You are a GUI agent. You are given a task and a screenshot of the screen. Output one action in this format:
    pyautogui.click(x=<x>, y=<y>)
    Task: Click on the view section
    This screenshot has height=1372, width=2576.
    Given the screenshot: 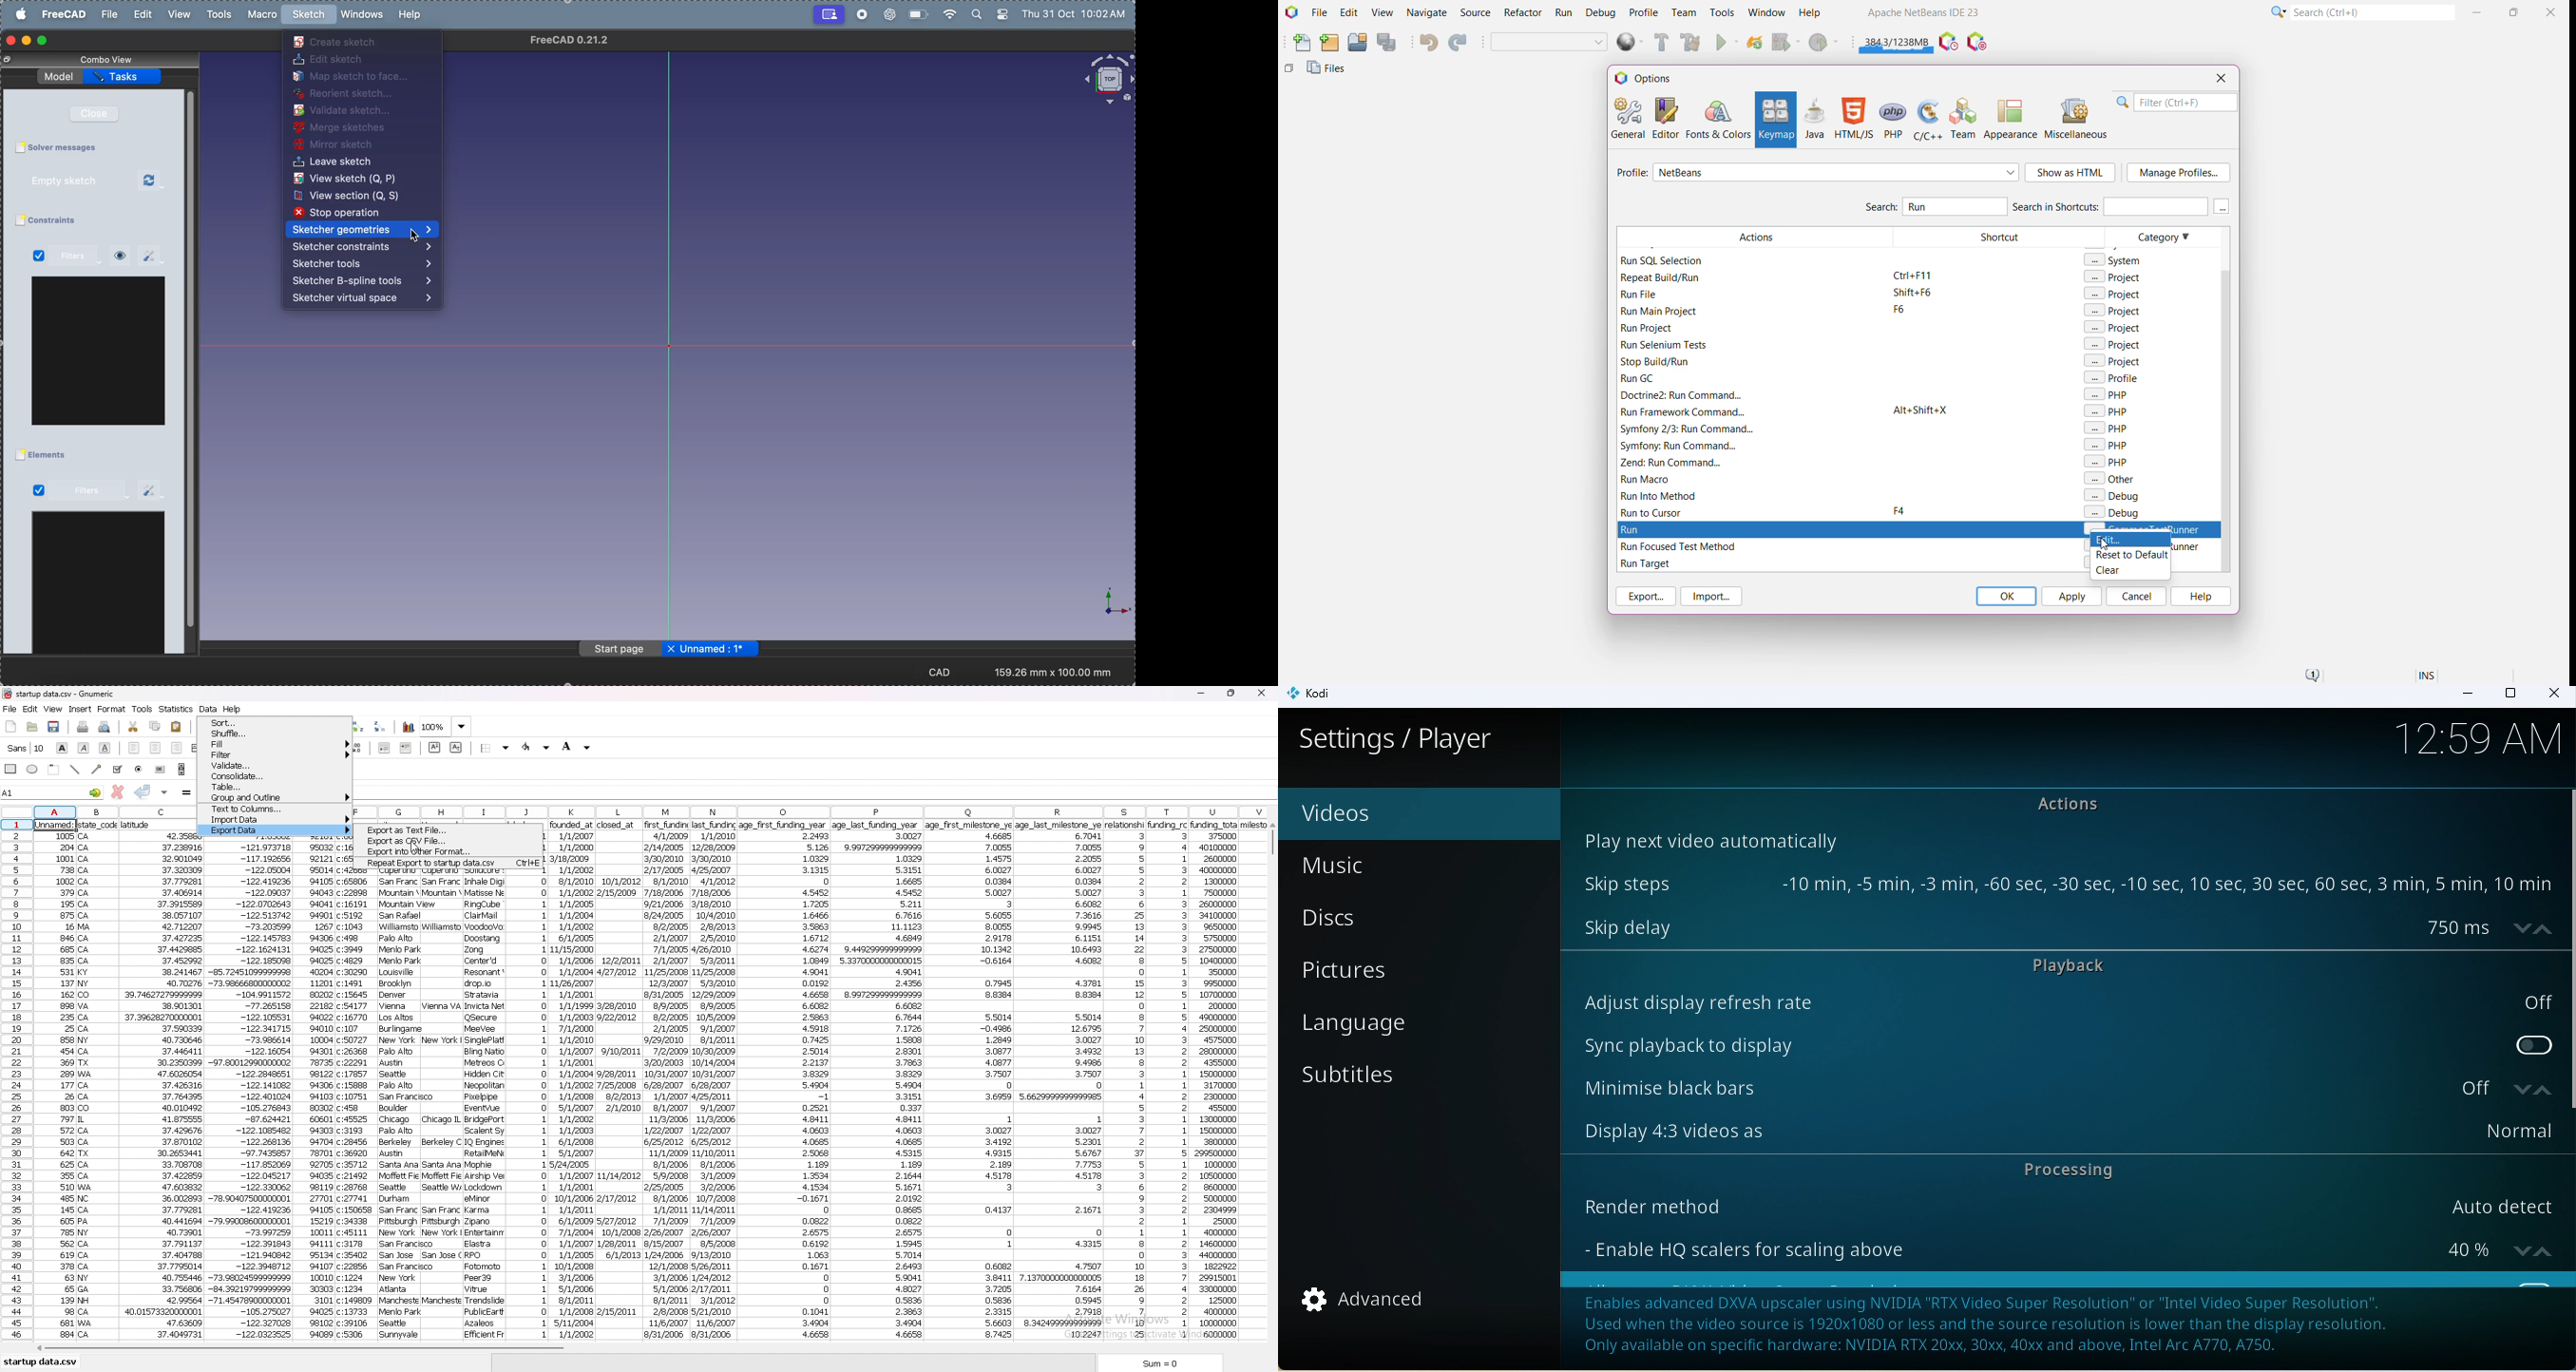 What is the action you would take?
    pyautogui.click(x=348, y=197)
    